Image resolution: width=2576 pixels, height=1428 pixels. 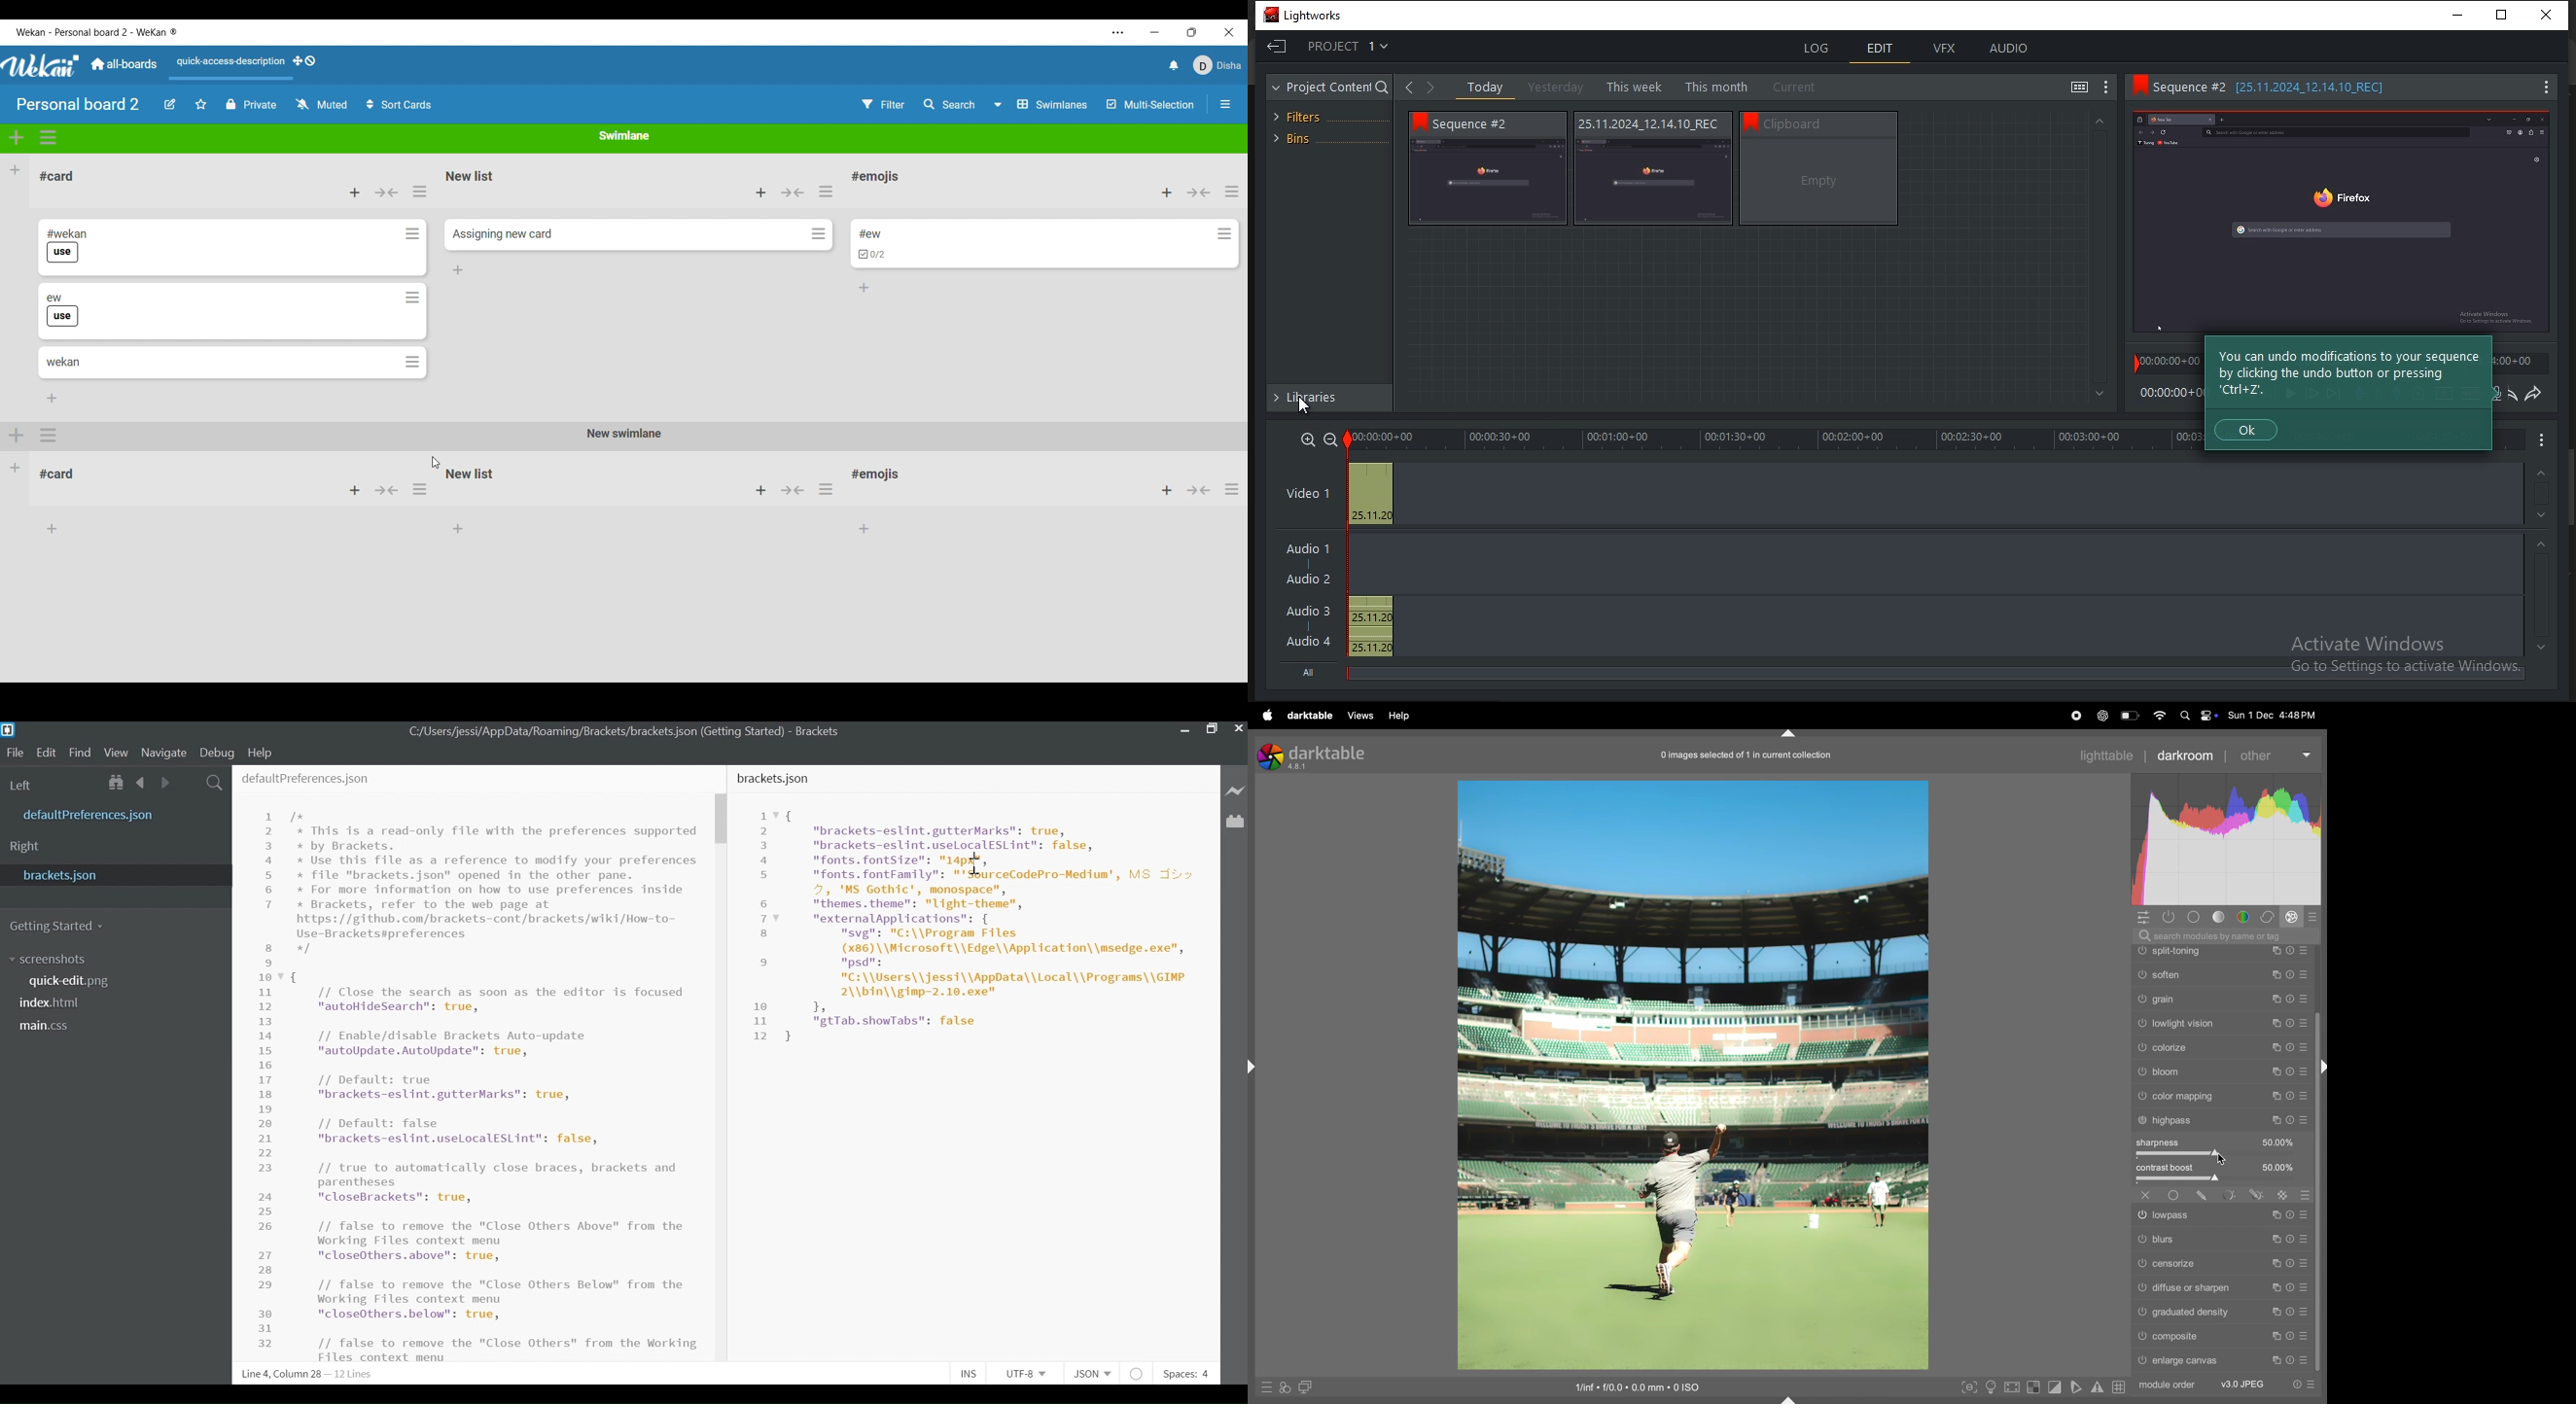 What do you see at coordinates (1486, 88) in the screenshot?
I see `today` at bounding box center [1486, 88].